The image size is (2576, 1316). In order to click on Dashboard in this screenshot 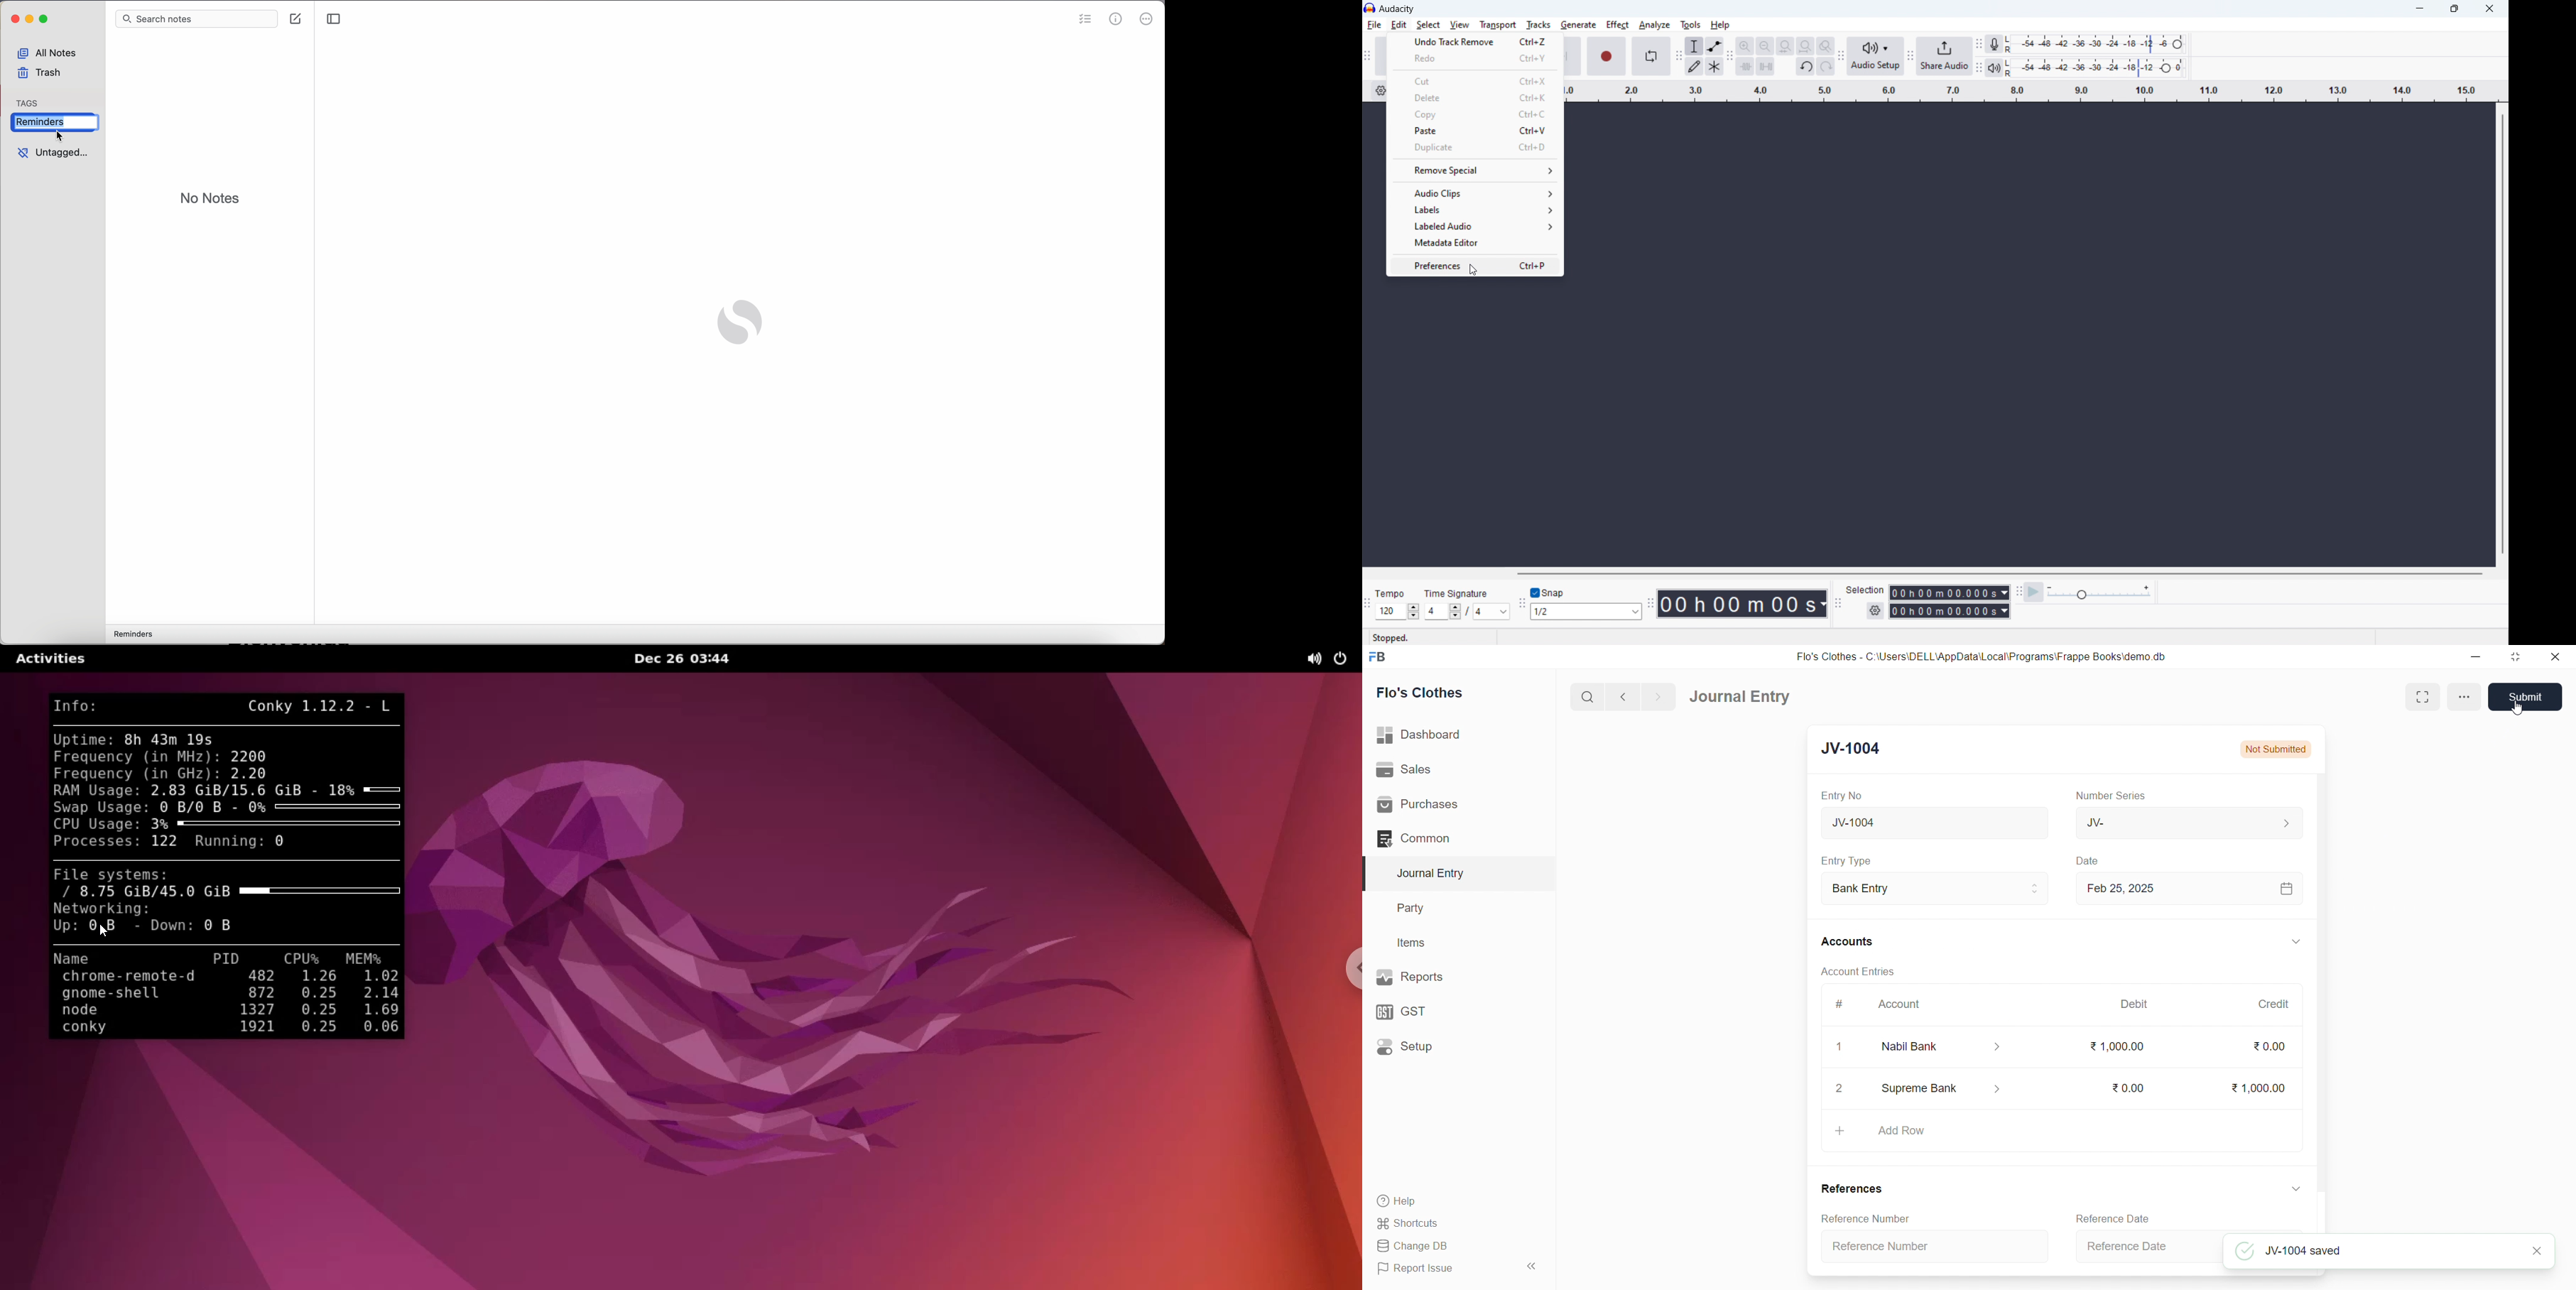, I will do `click(1455, 735)`.